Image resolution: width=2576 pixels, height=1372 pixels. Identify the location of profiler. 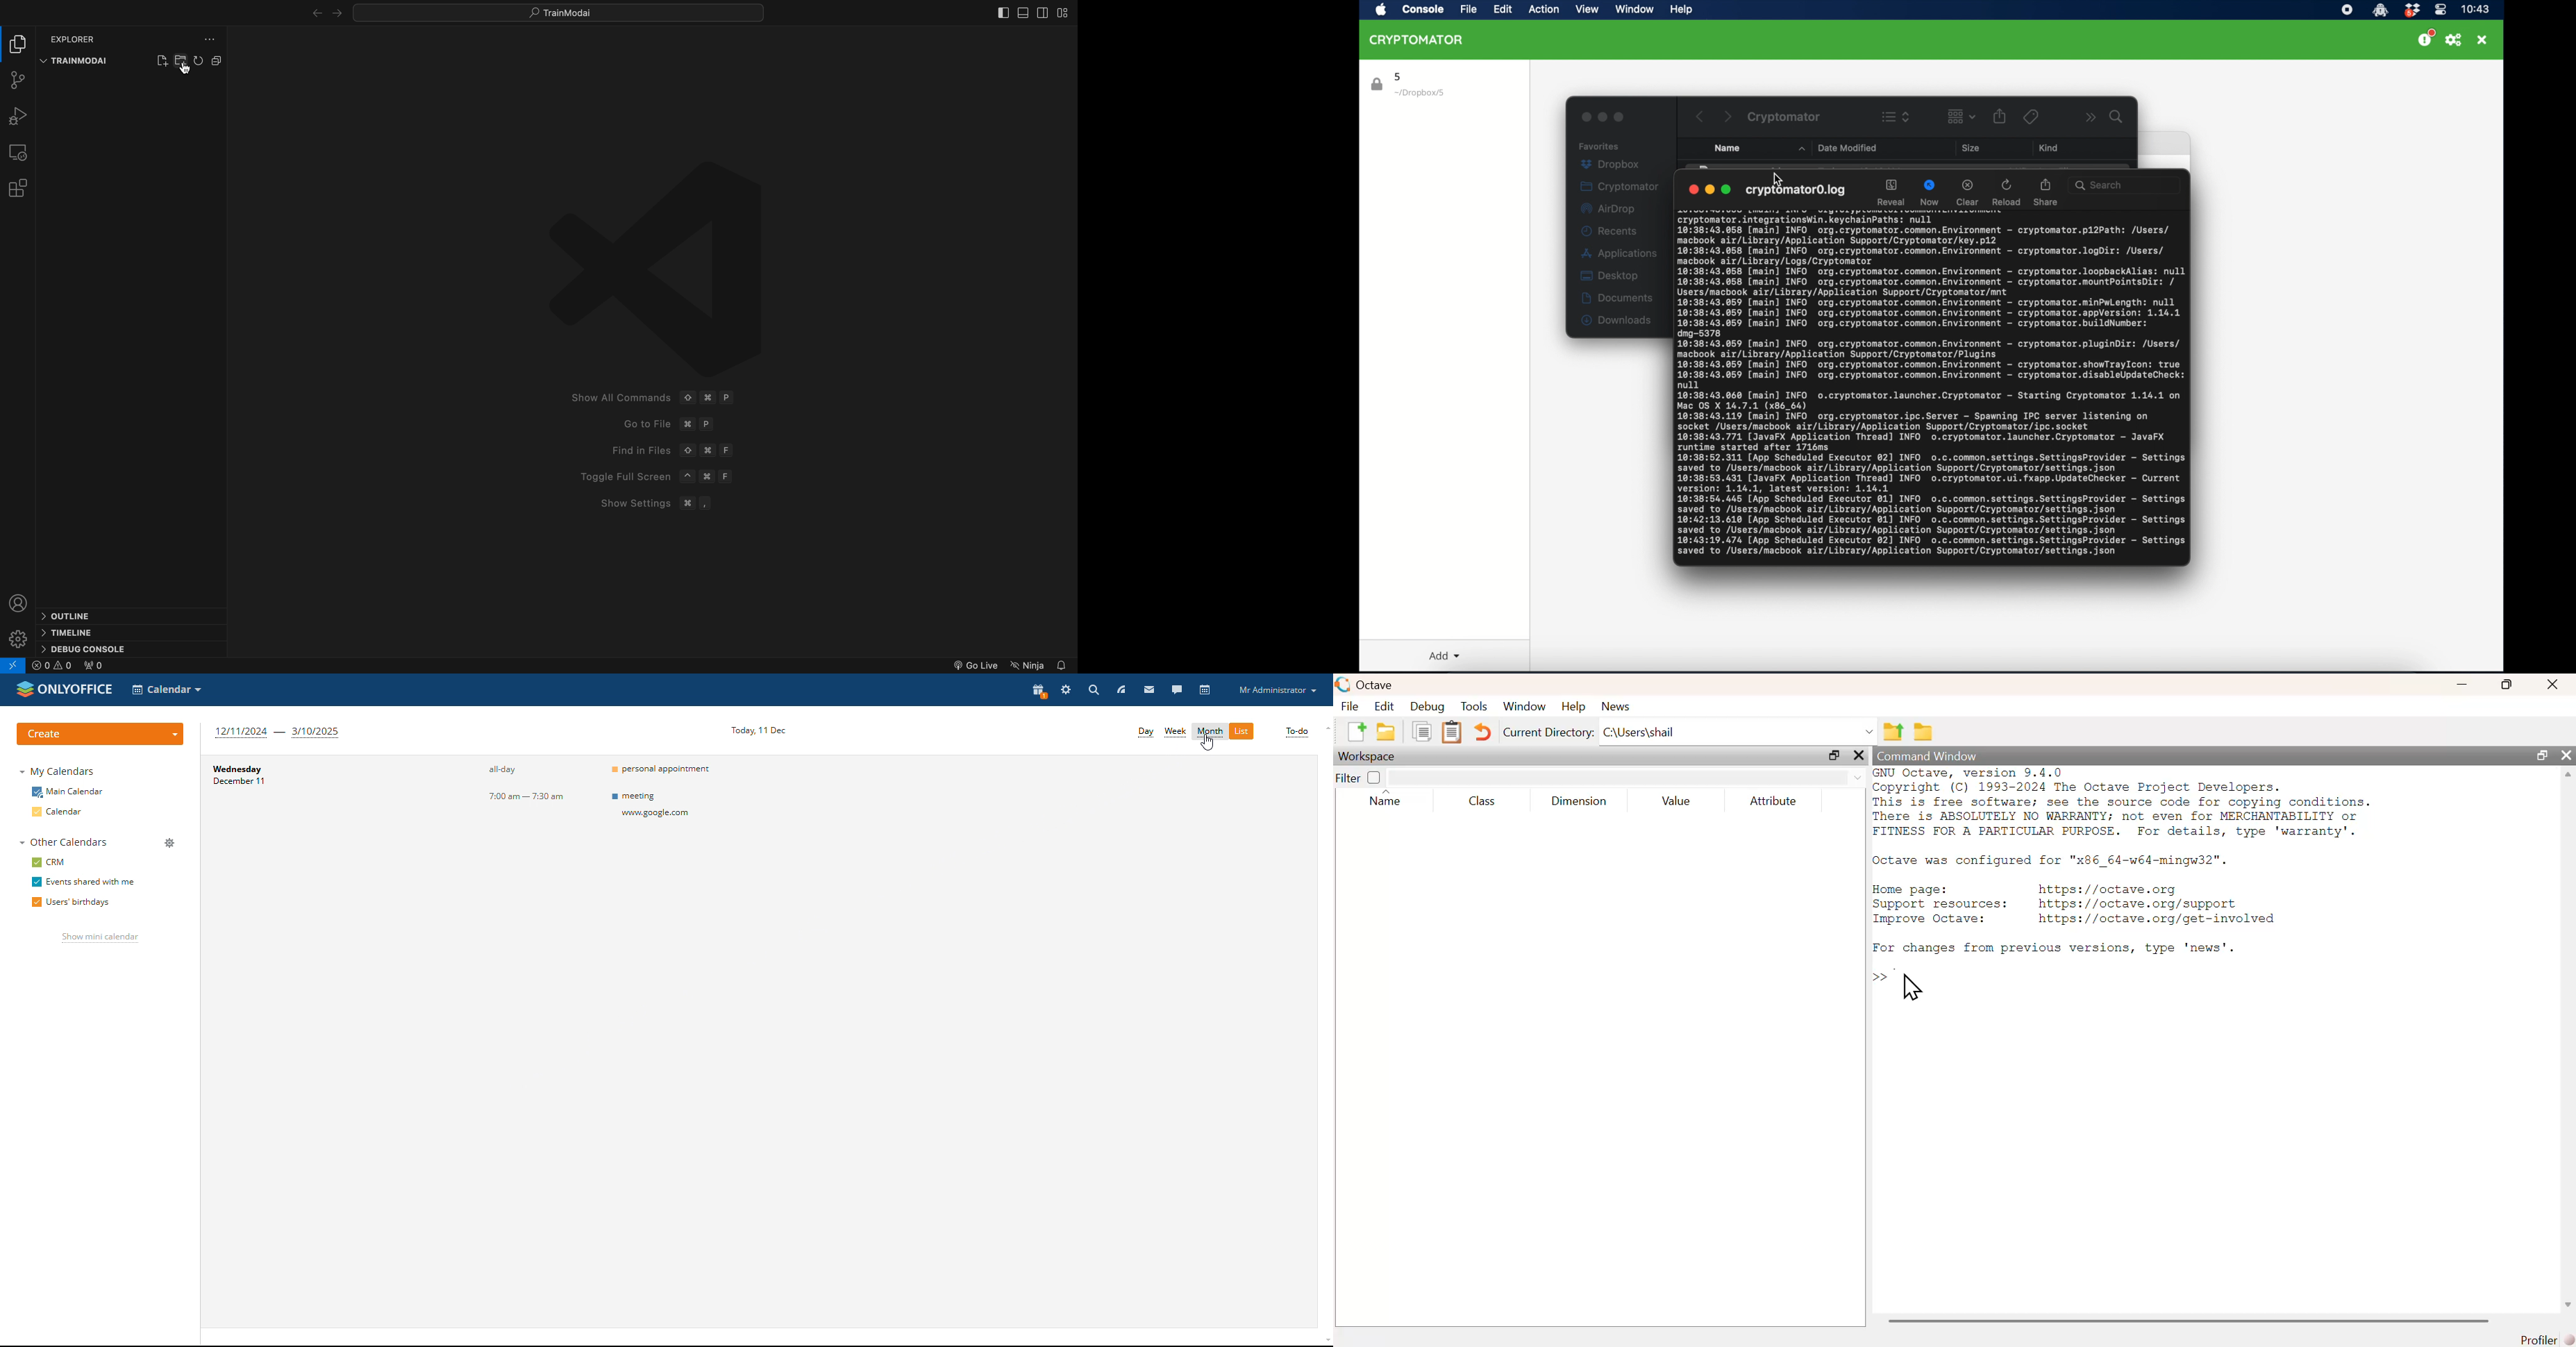
(2545, 1340).